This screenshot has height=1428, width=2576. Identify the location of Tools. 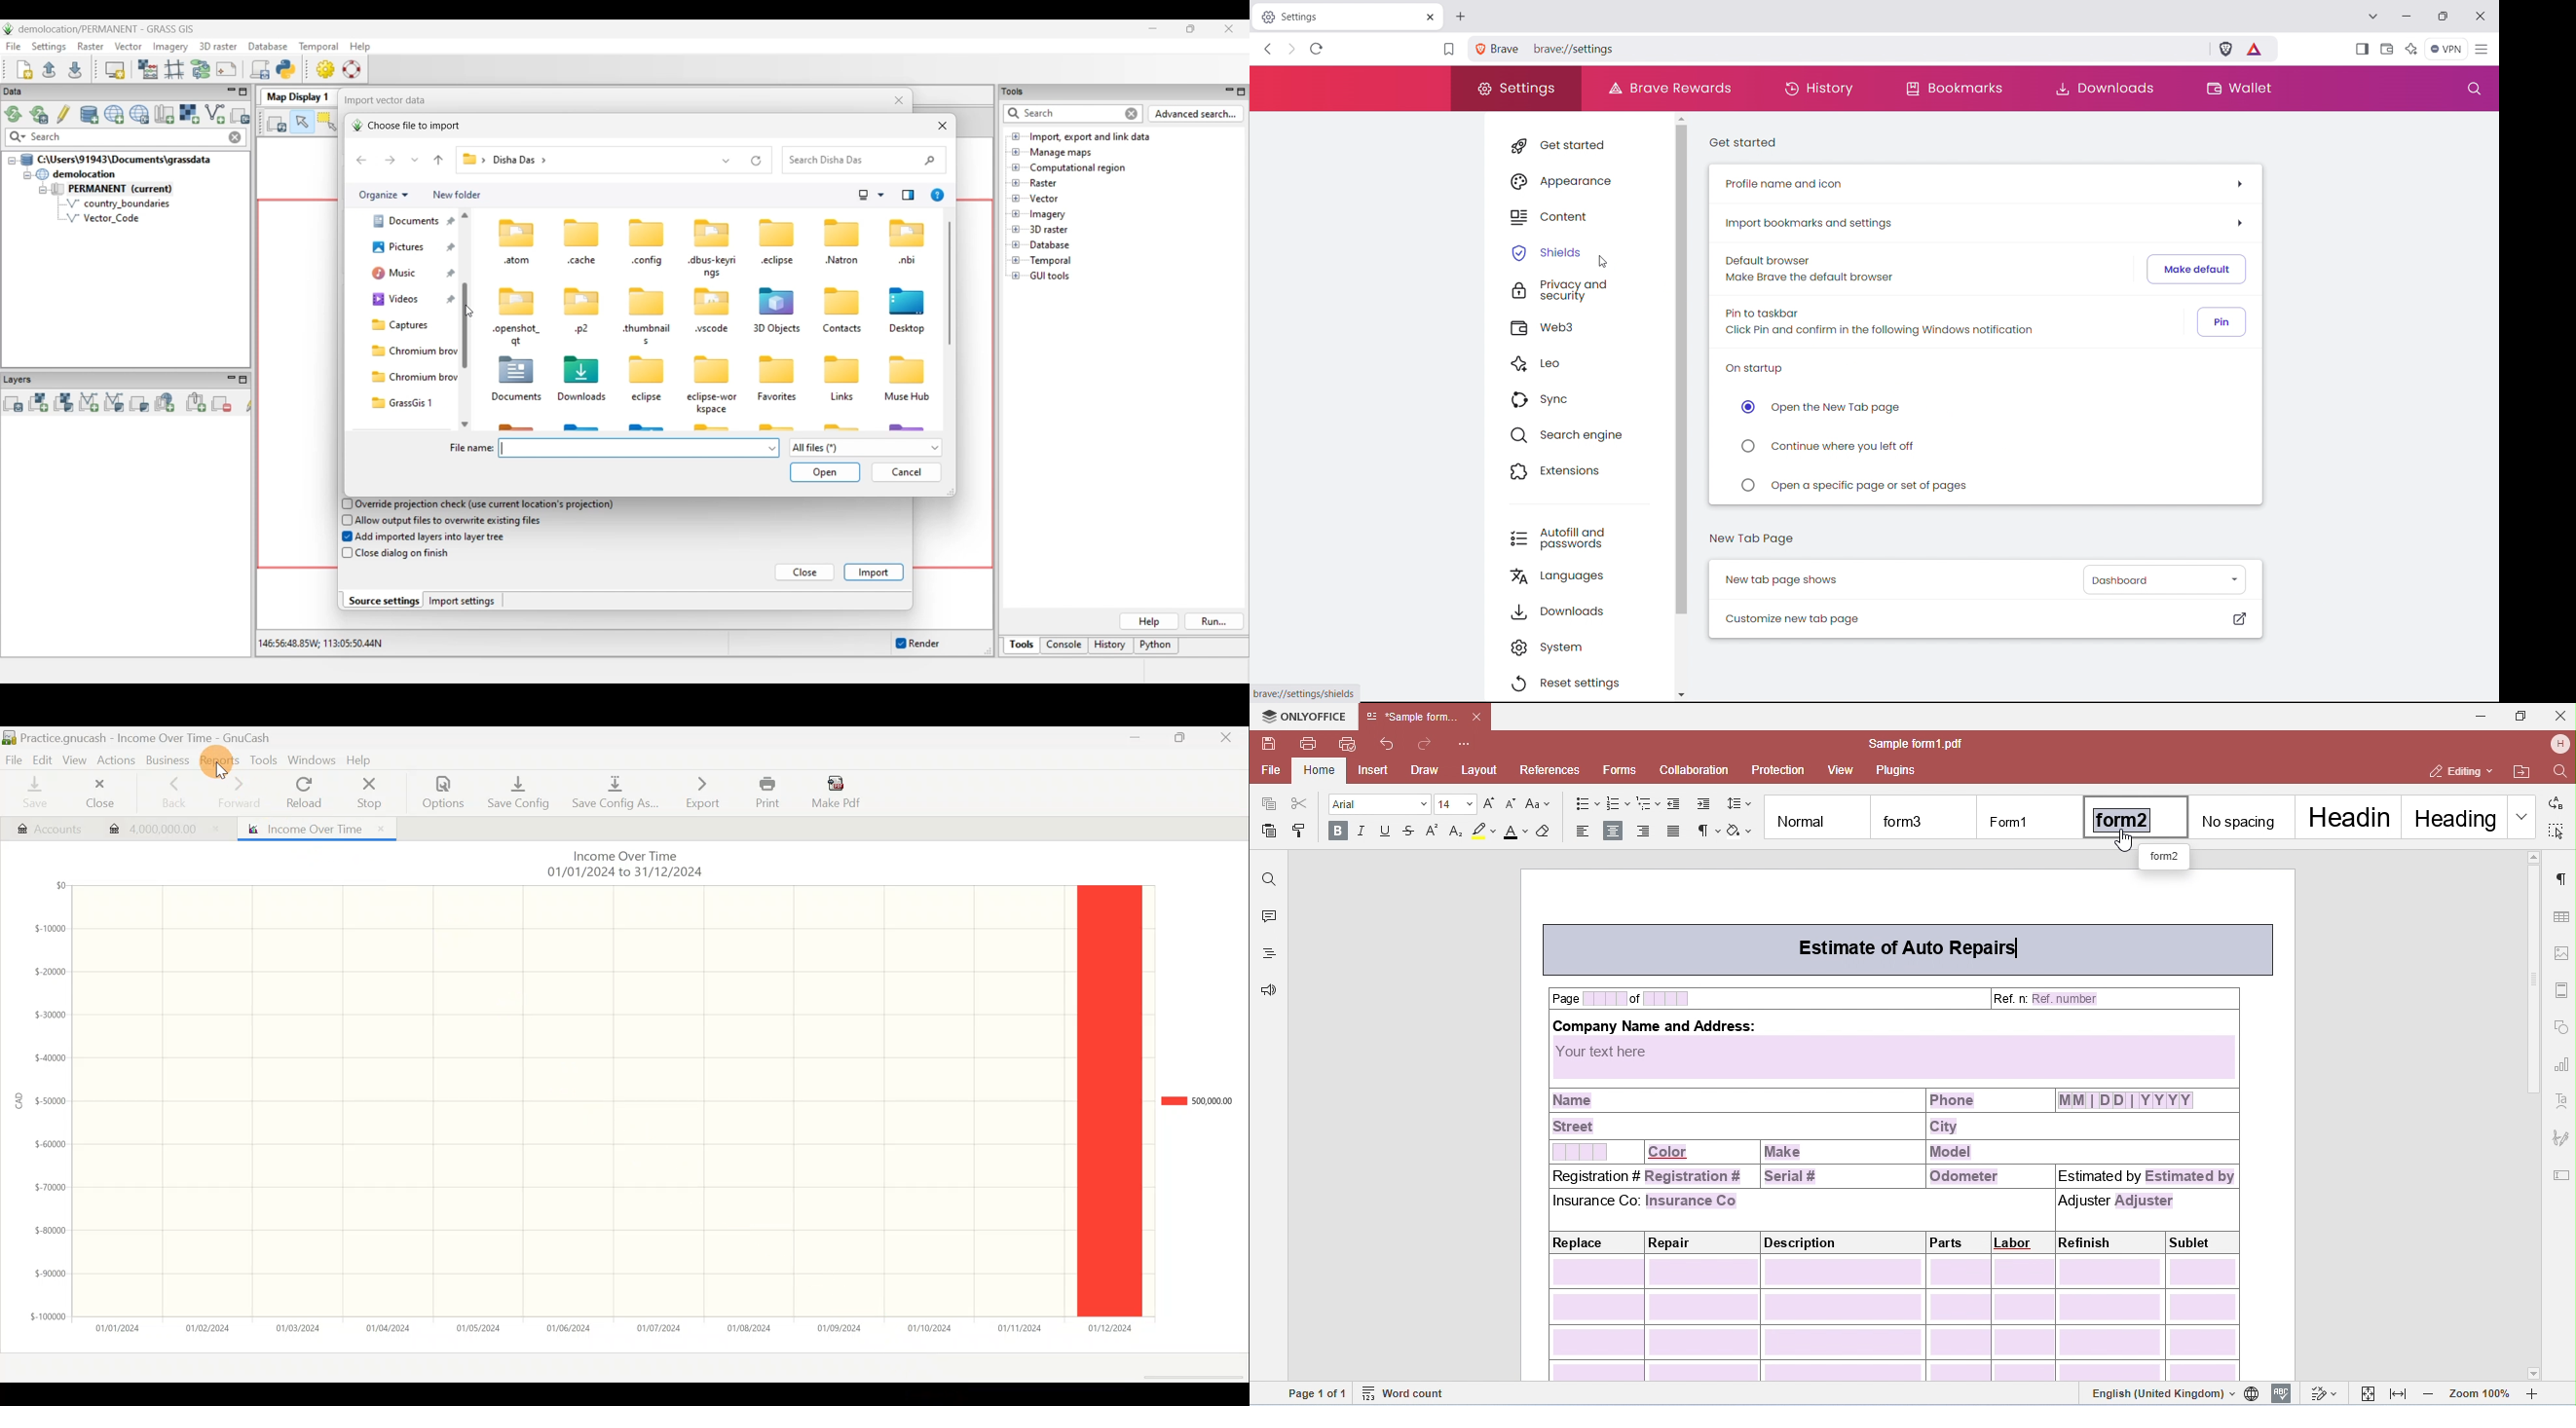
(264, 760).